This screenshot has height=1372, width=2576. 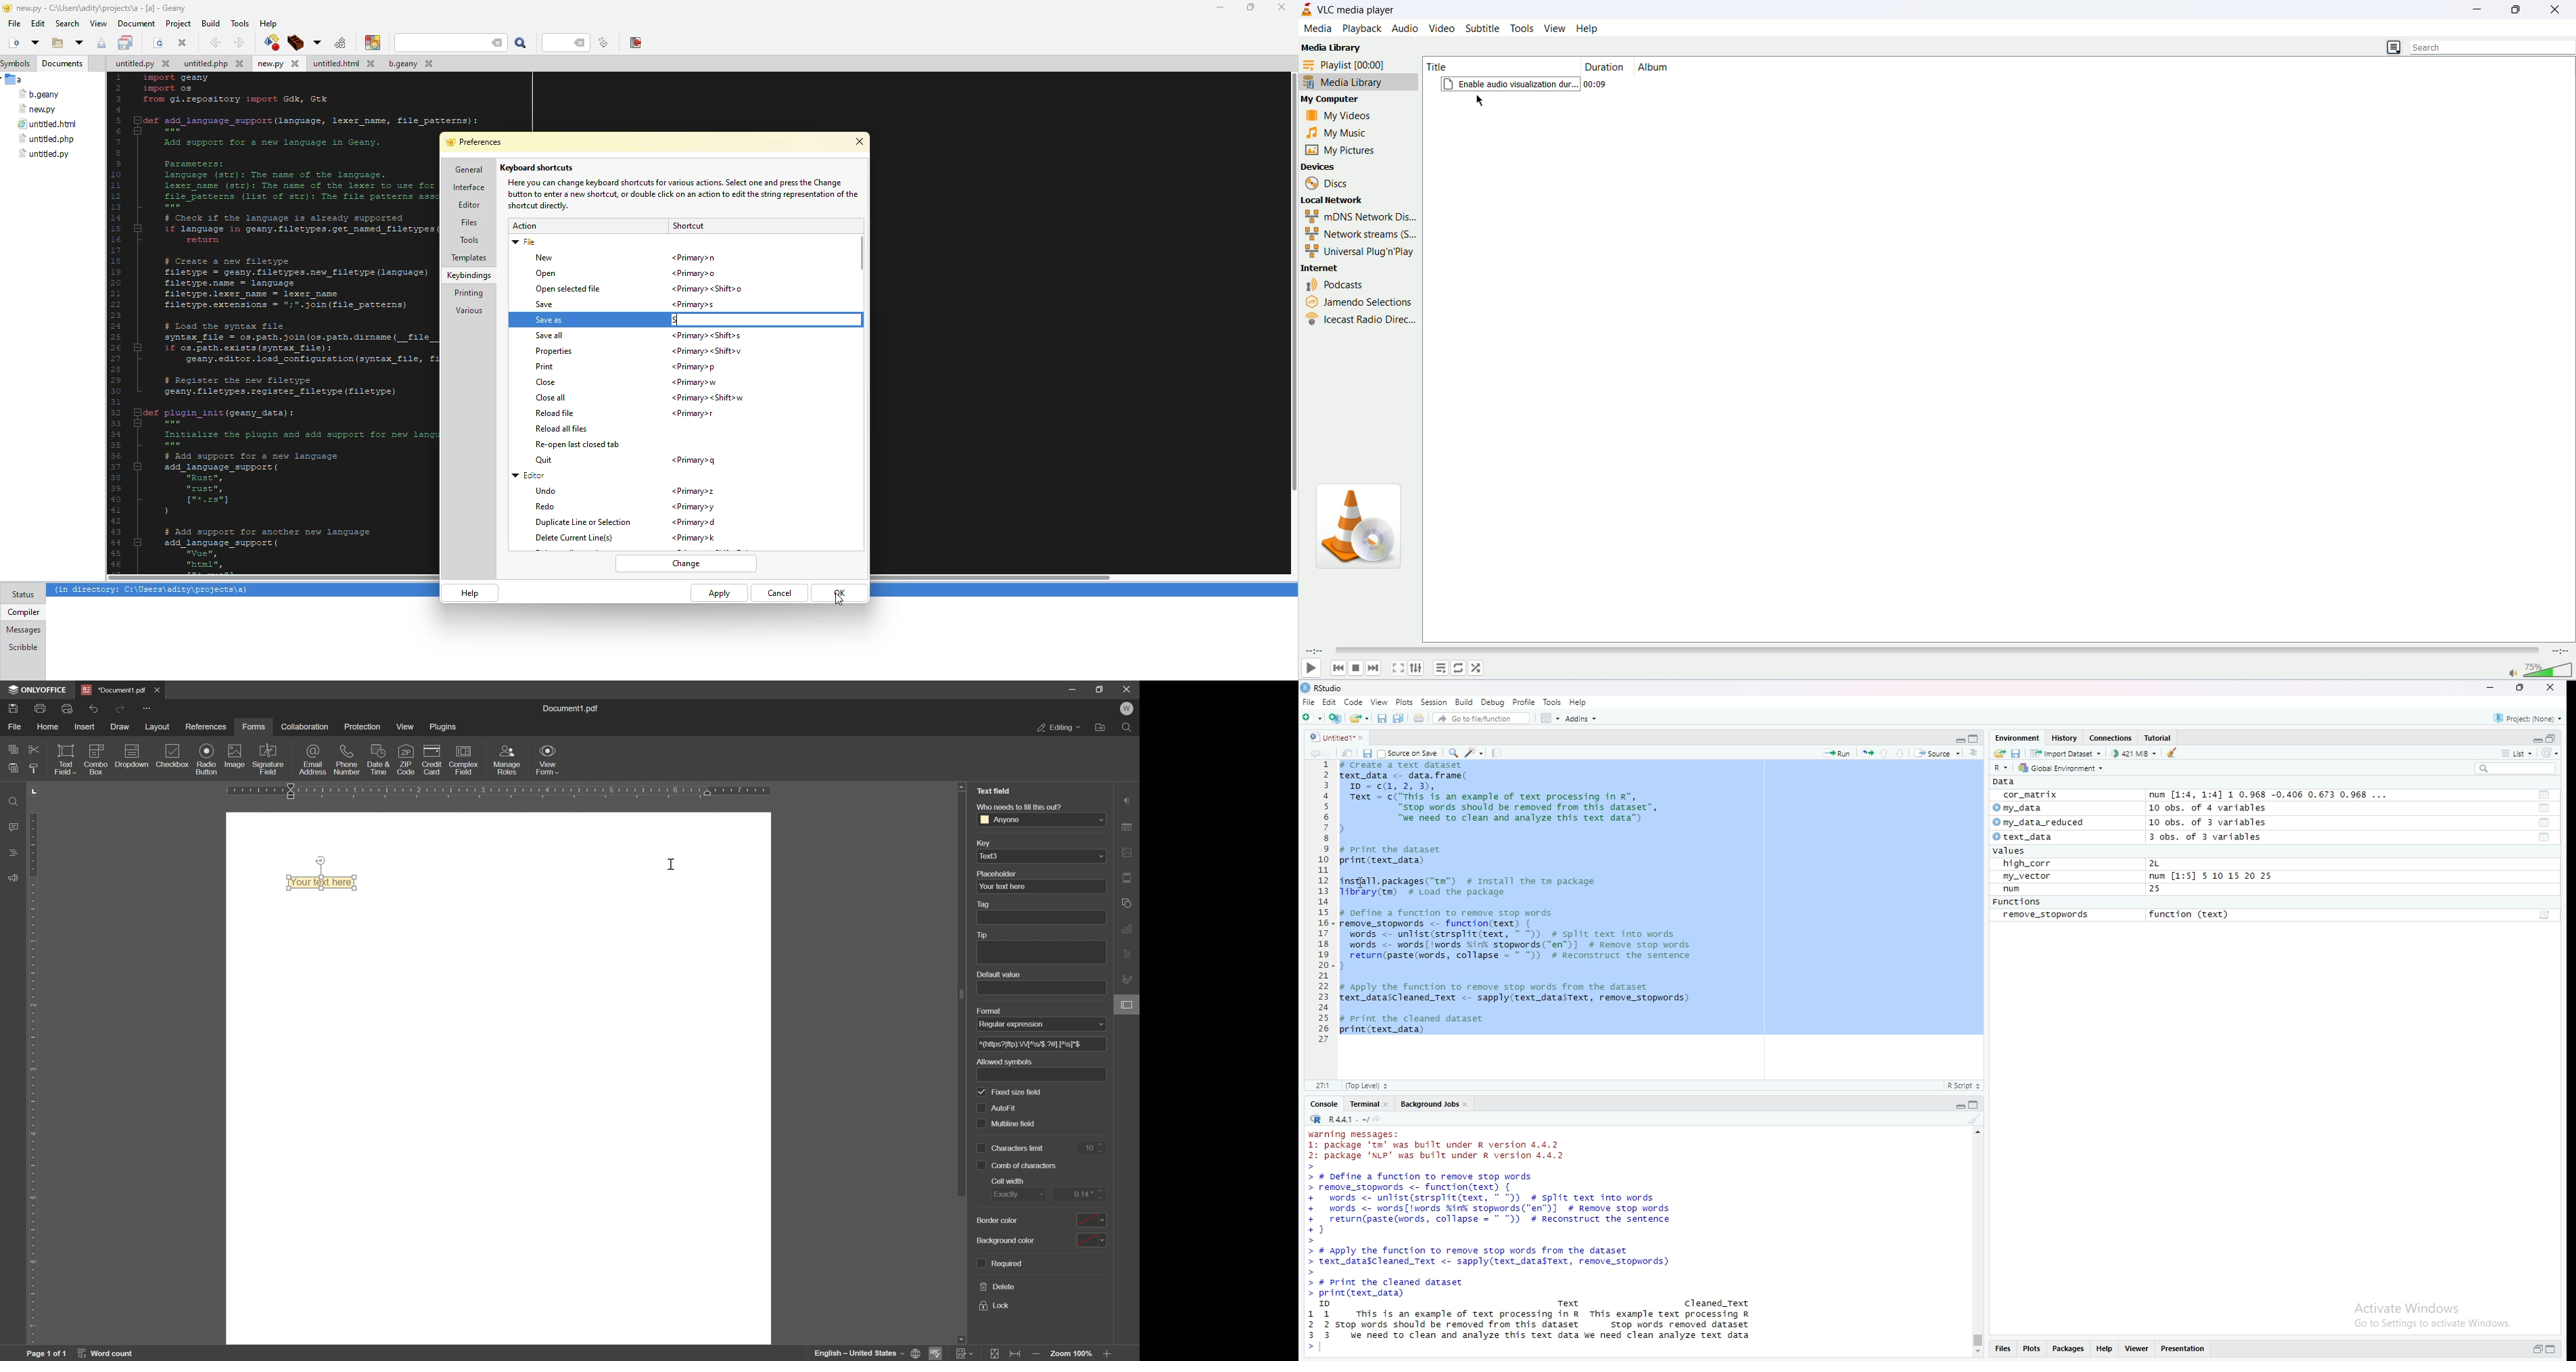 What do you see at coordinates (983, 1092) in the screenshot?
I see `checkbox` at bounding box center [983, 1092].